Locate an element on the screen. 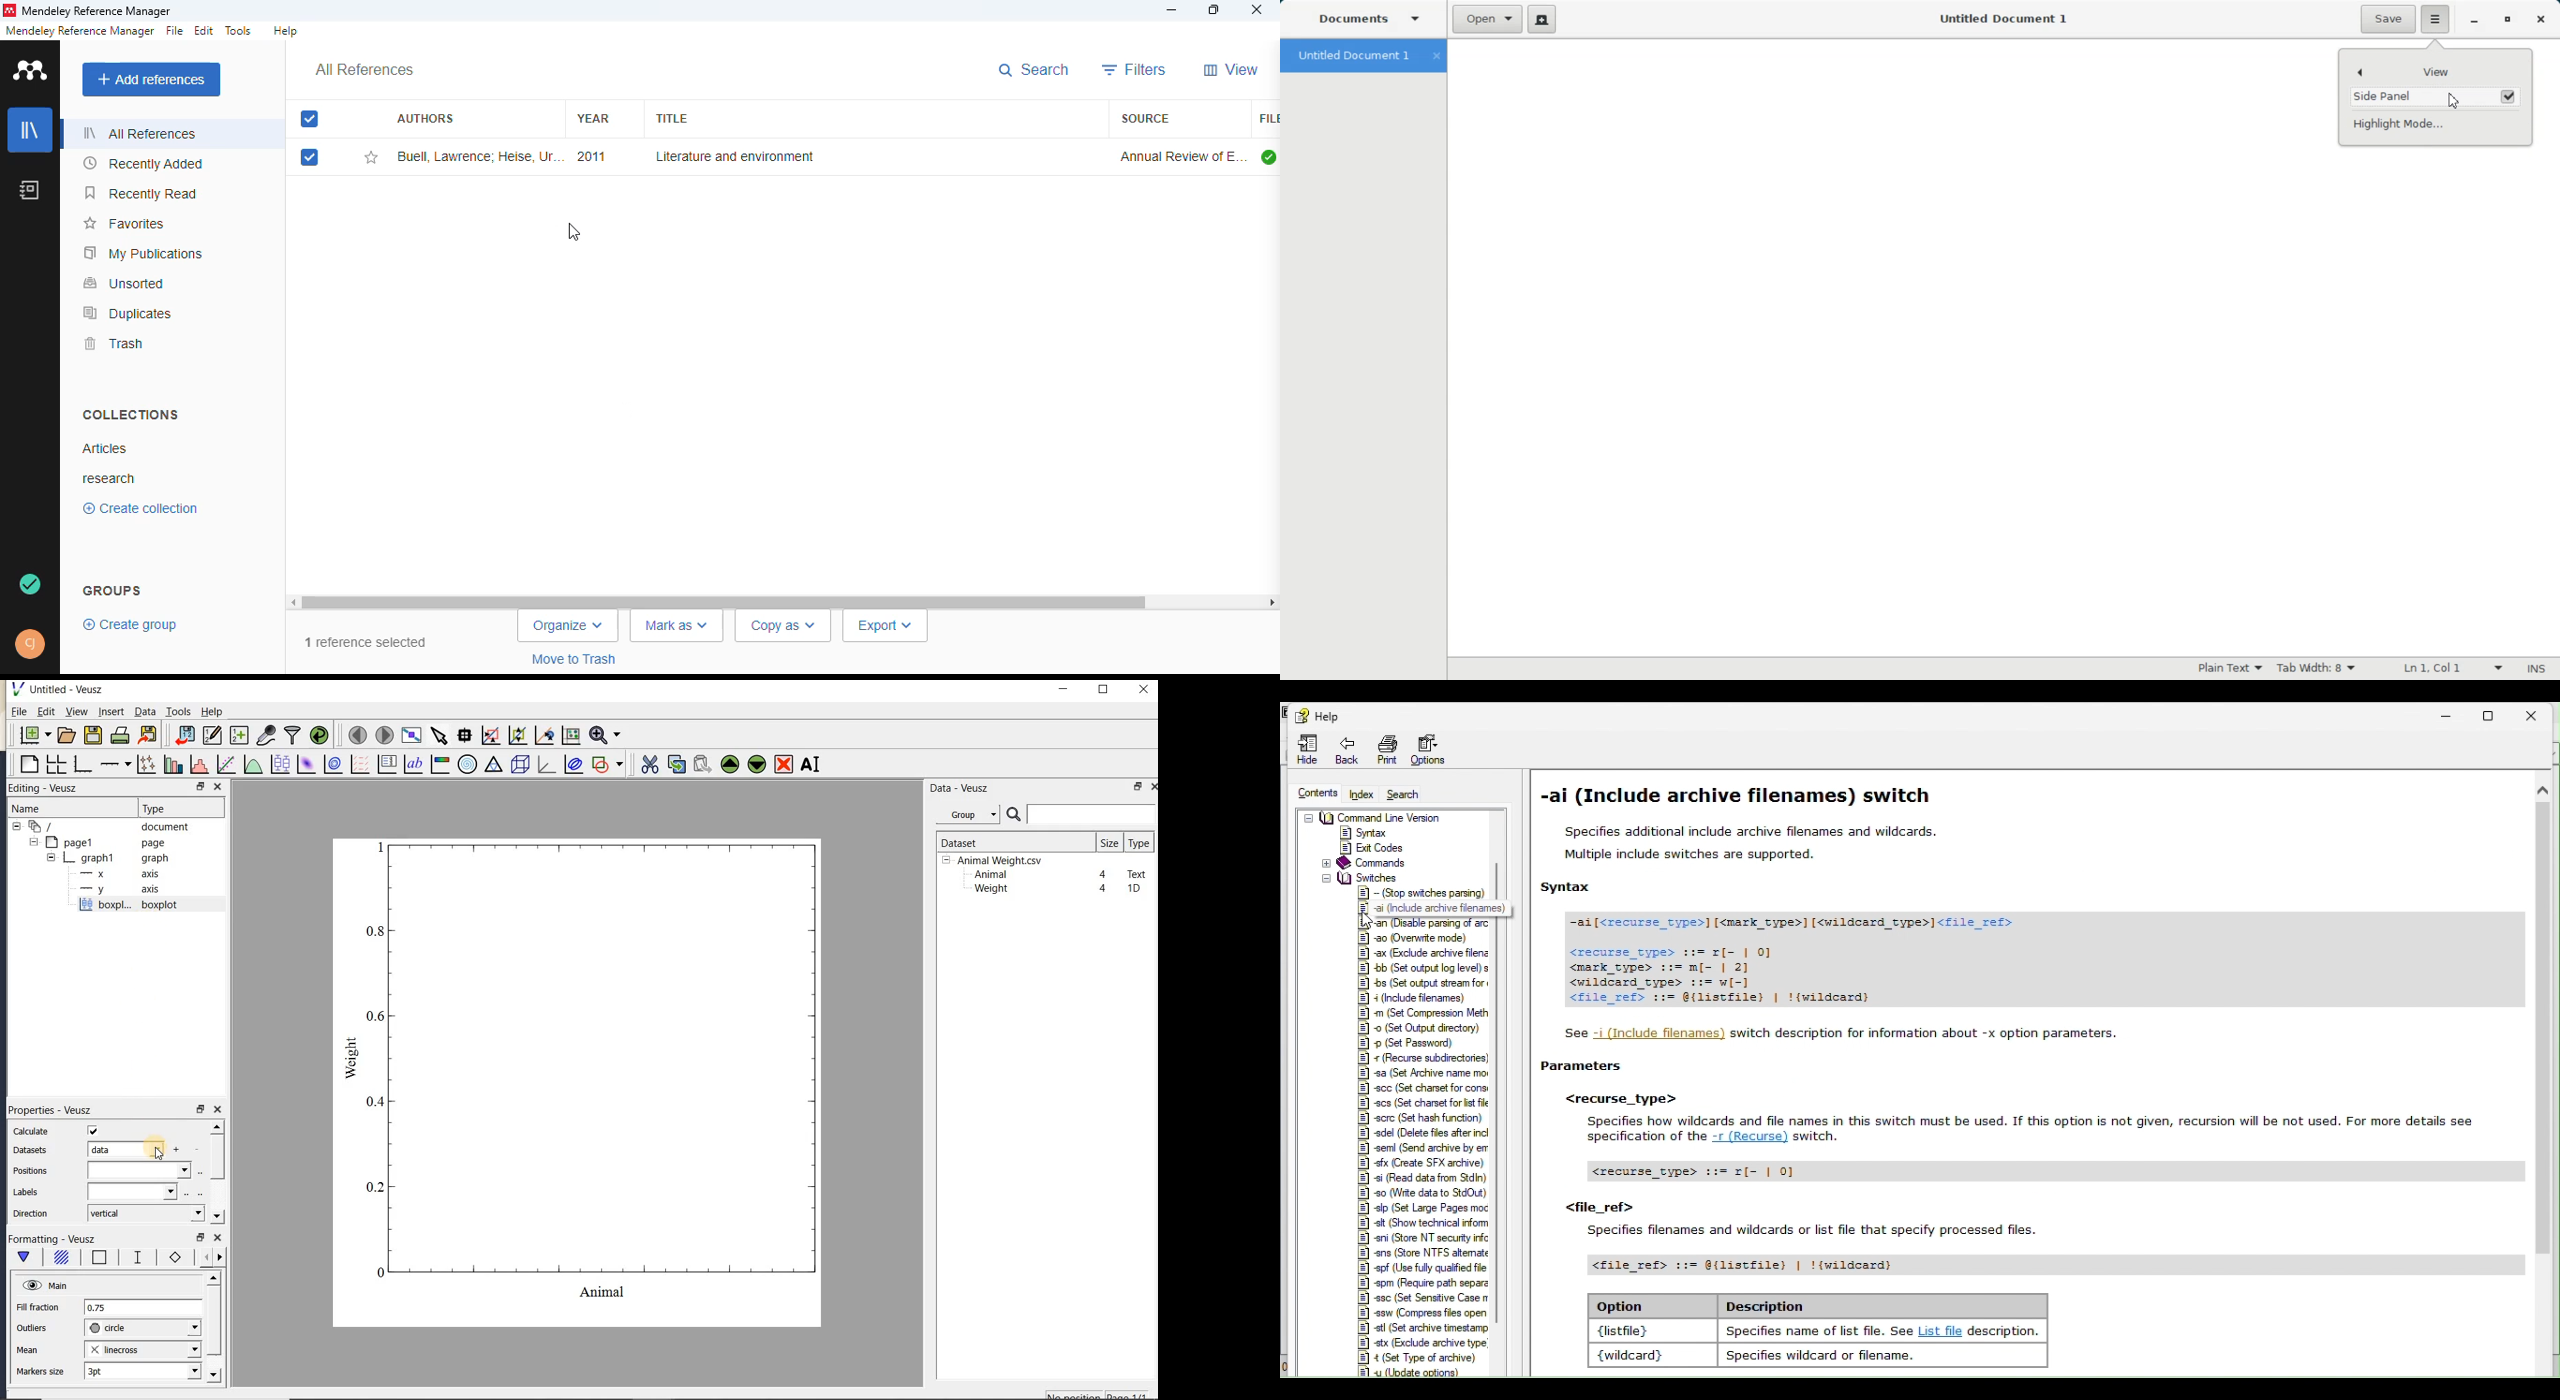 This screenshot has height=1400, width=2576. filters is located at coordinates (1135, 69).